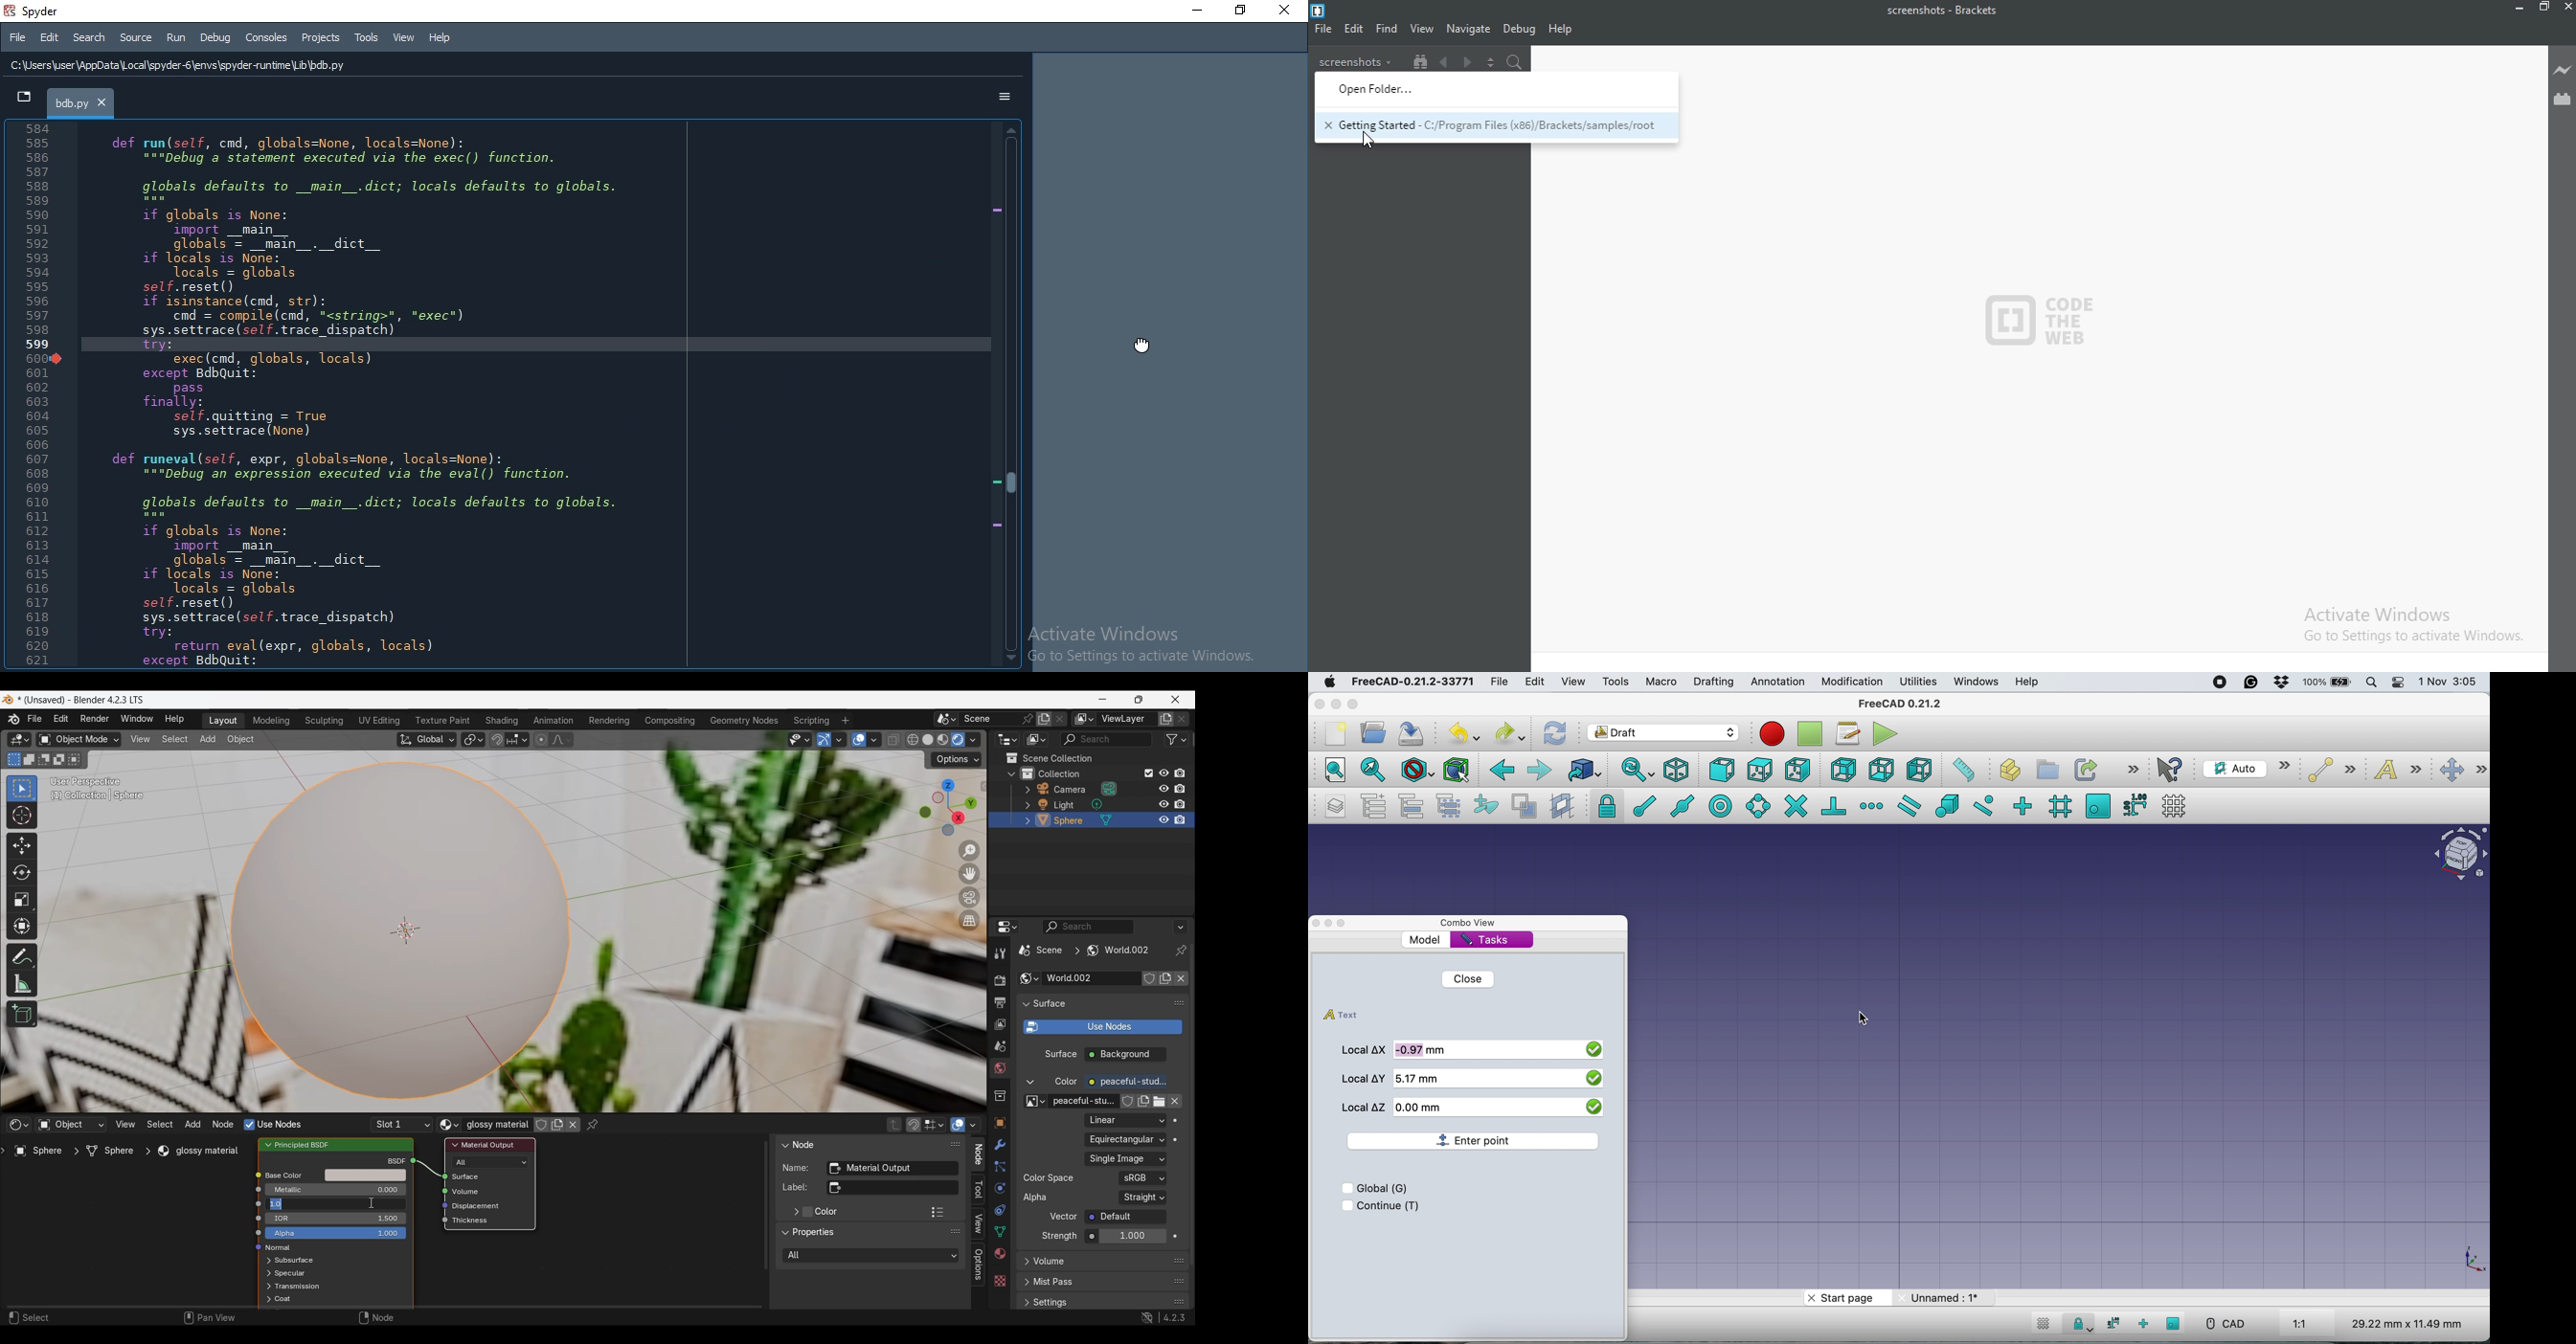 The width and height of the screenshot is (2576, 1344). Describe the element at coordinates (1371, 807) in the screenshot. I see `add a new named group` at that location.